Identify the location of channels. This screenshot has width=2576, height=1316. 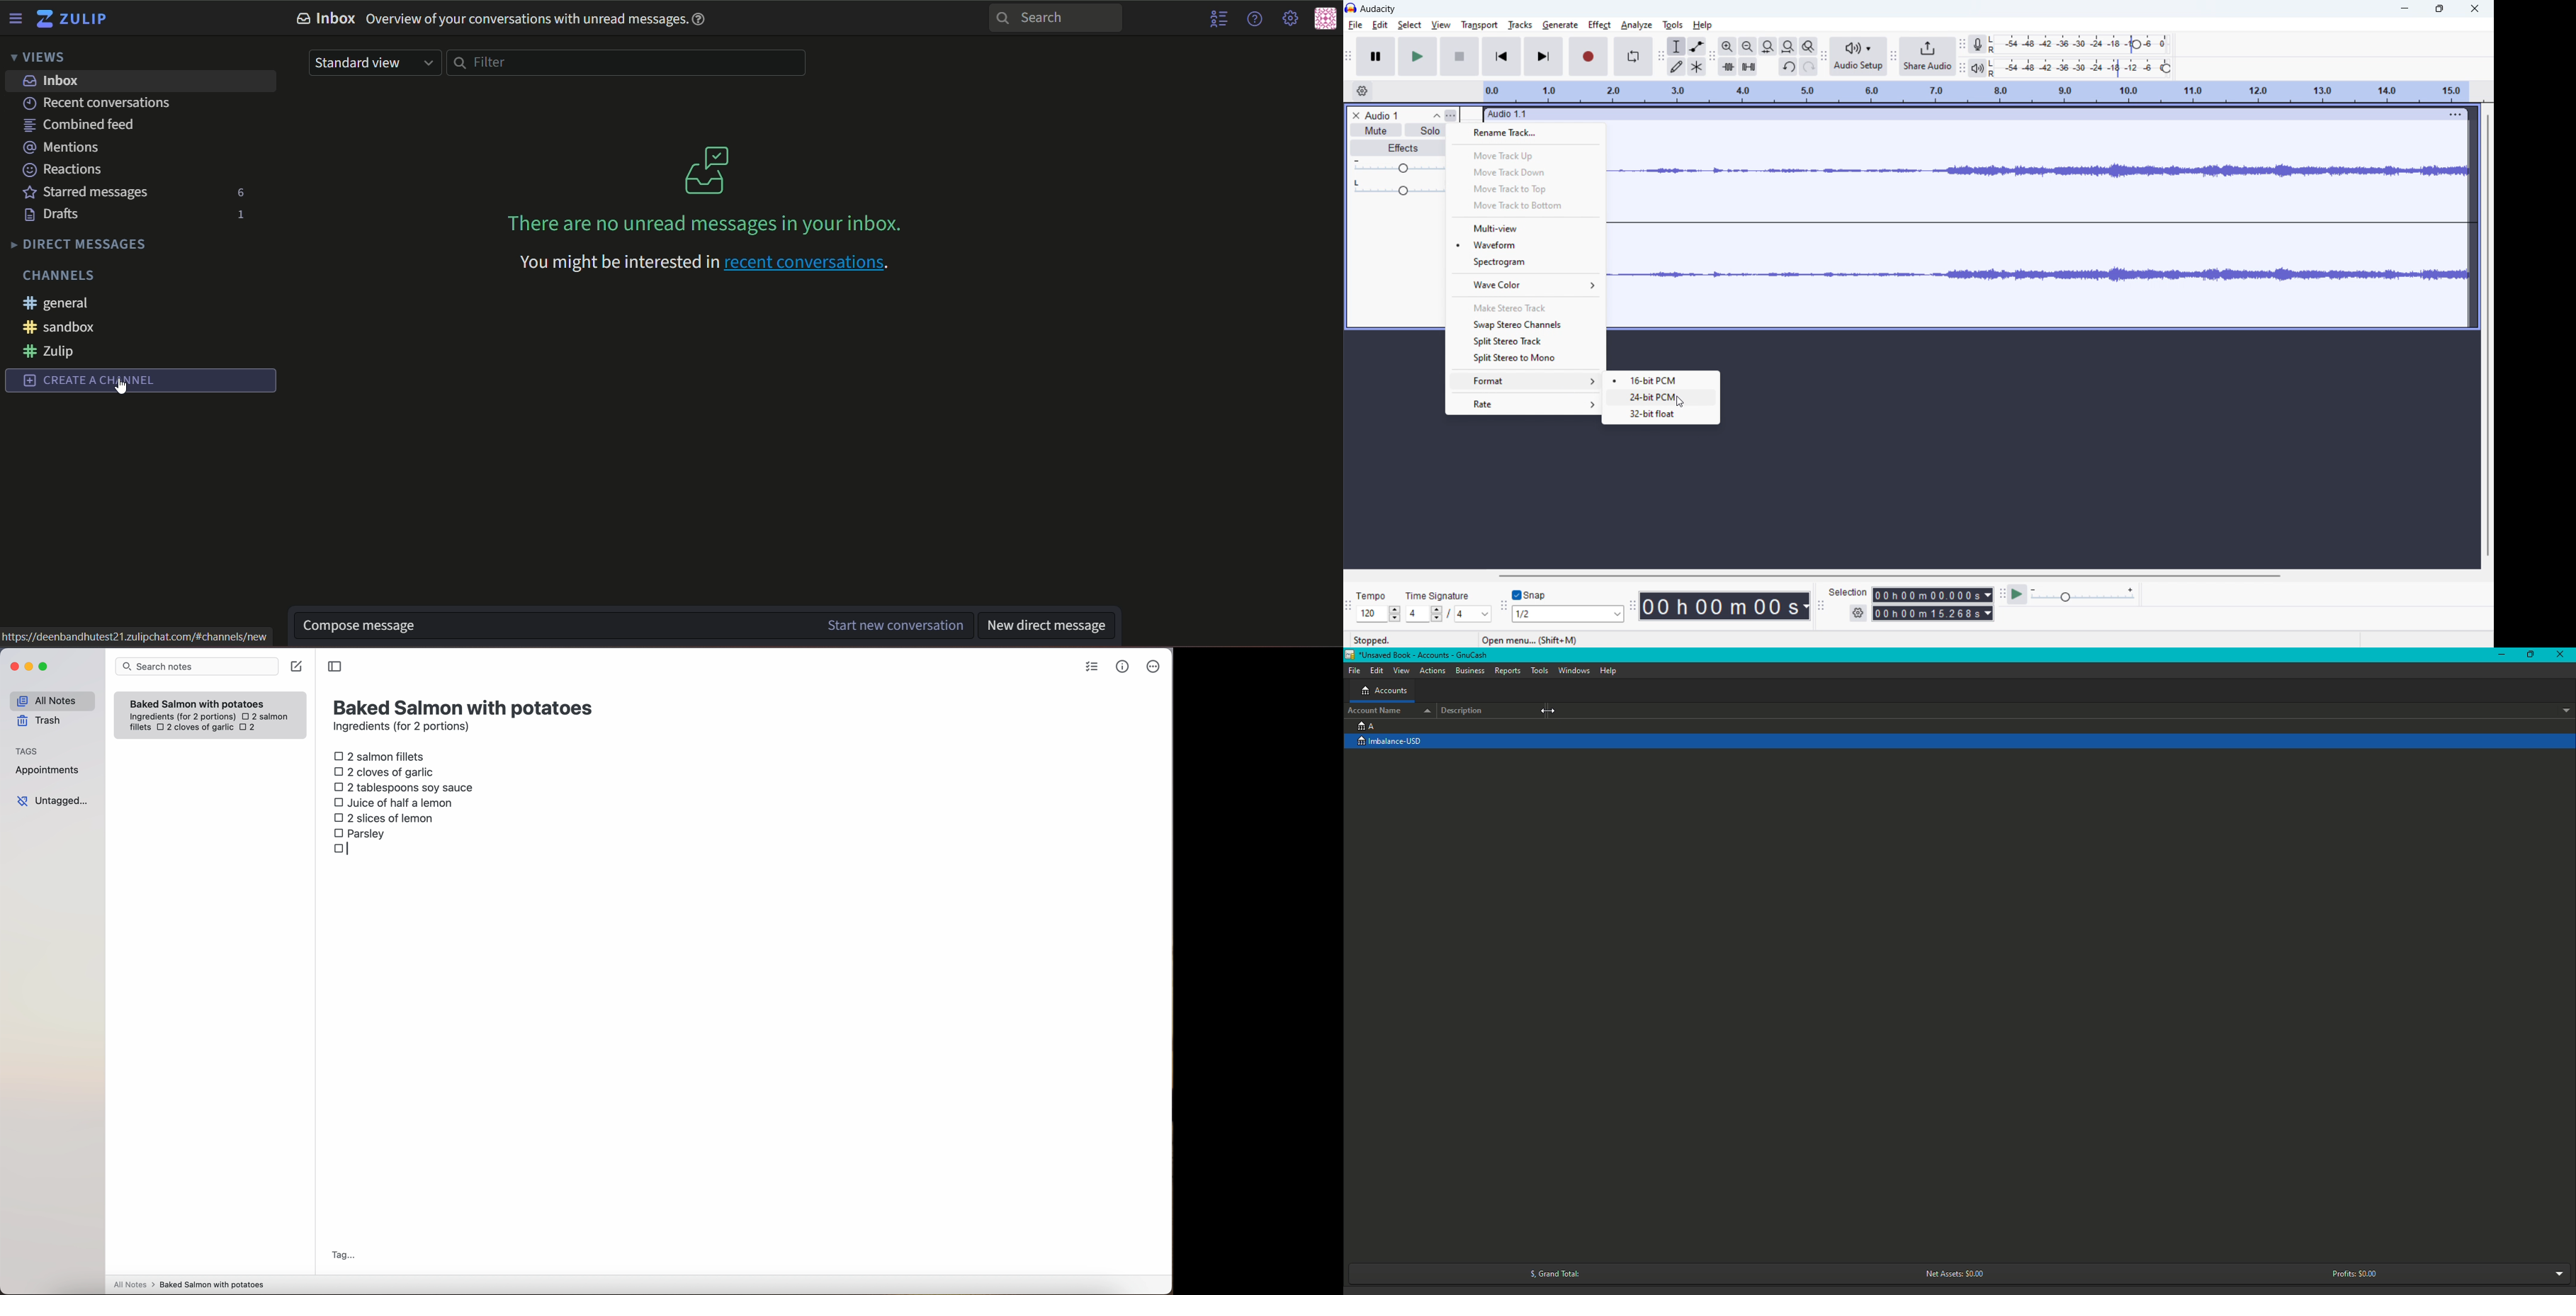
(62, 275).